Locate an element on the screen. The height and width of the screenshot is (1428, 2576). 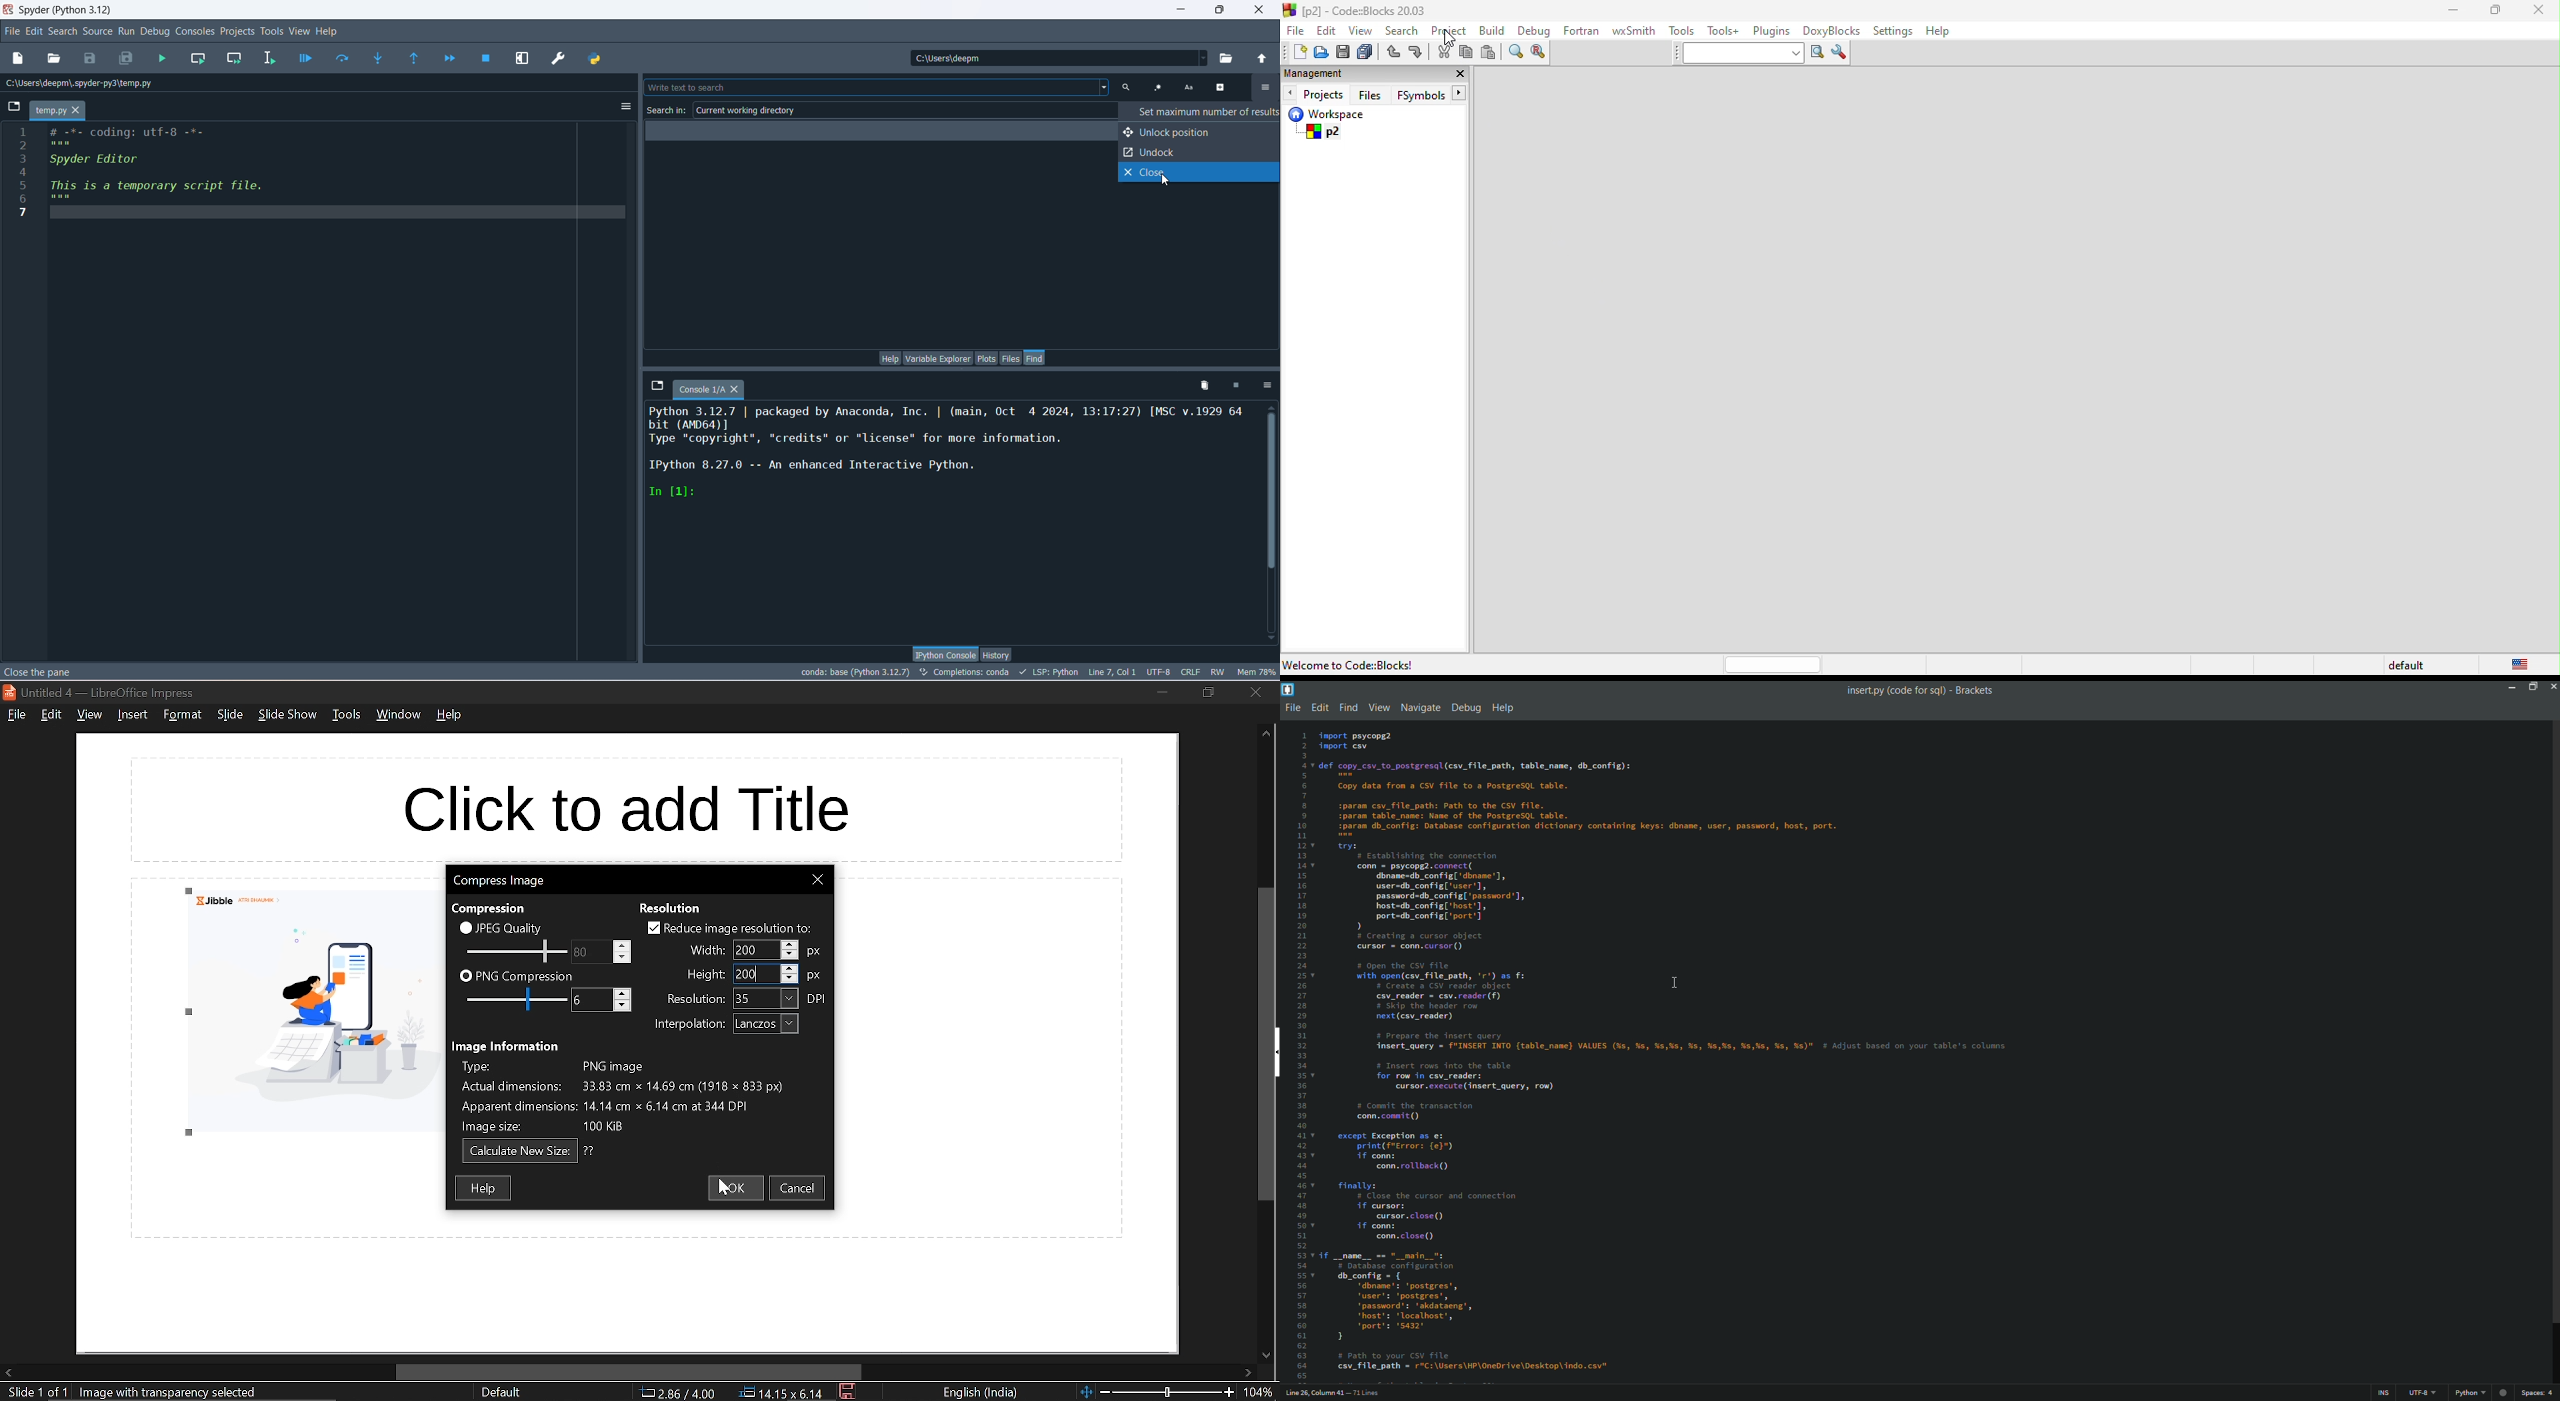
PNG compression scale is located at coordinates (589, 952).